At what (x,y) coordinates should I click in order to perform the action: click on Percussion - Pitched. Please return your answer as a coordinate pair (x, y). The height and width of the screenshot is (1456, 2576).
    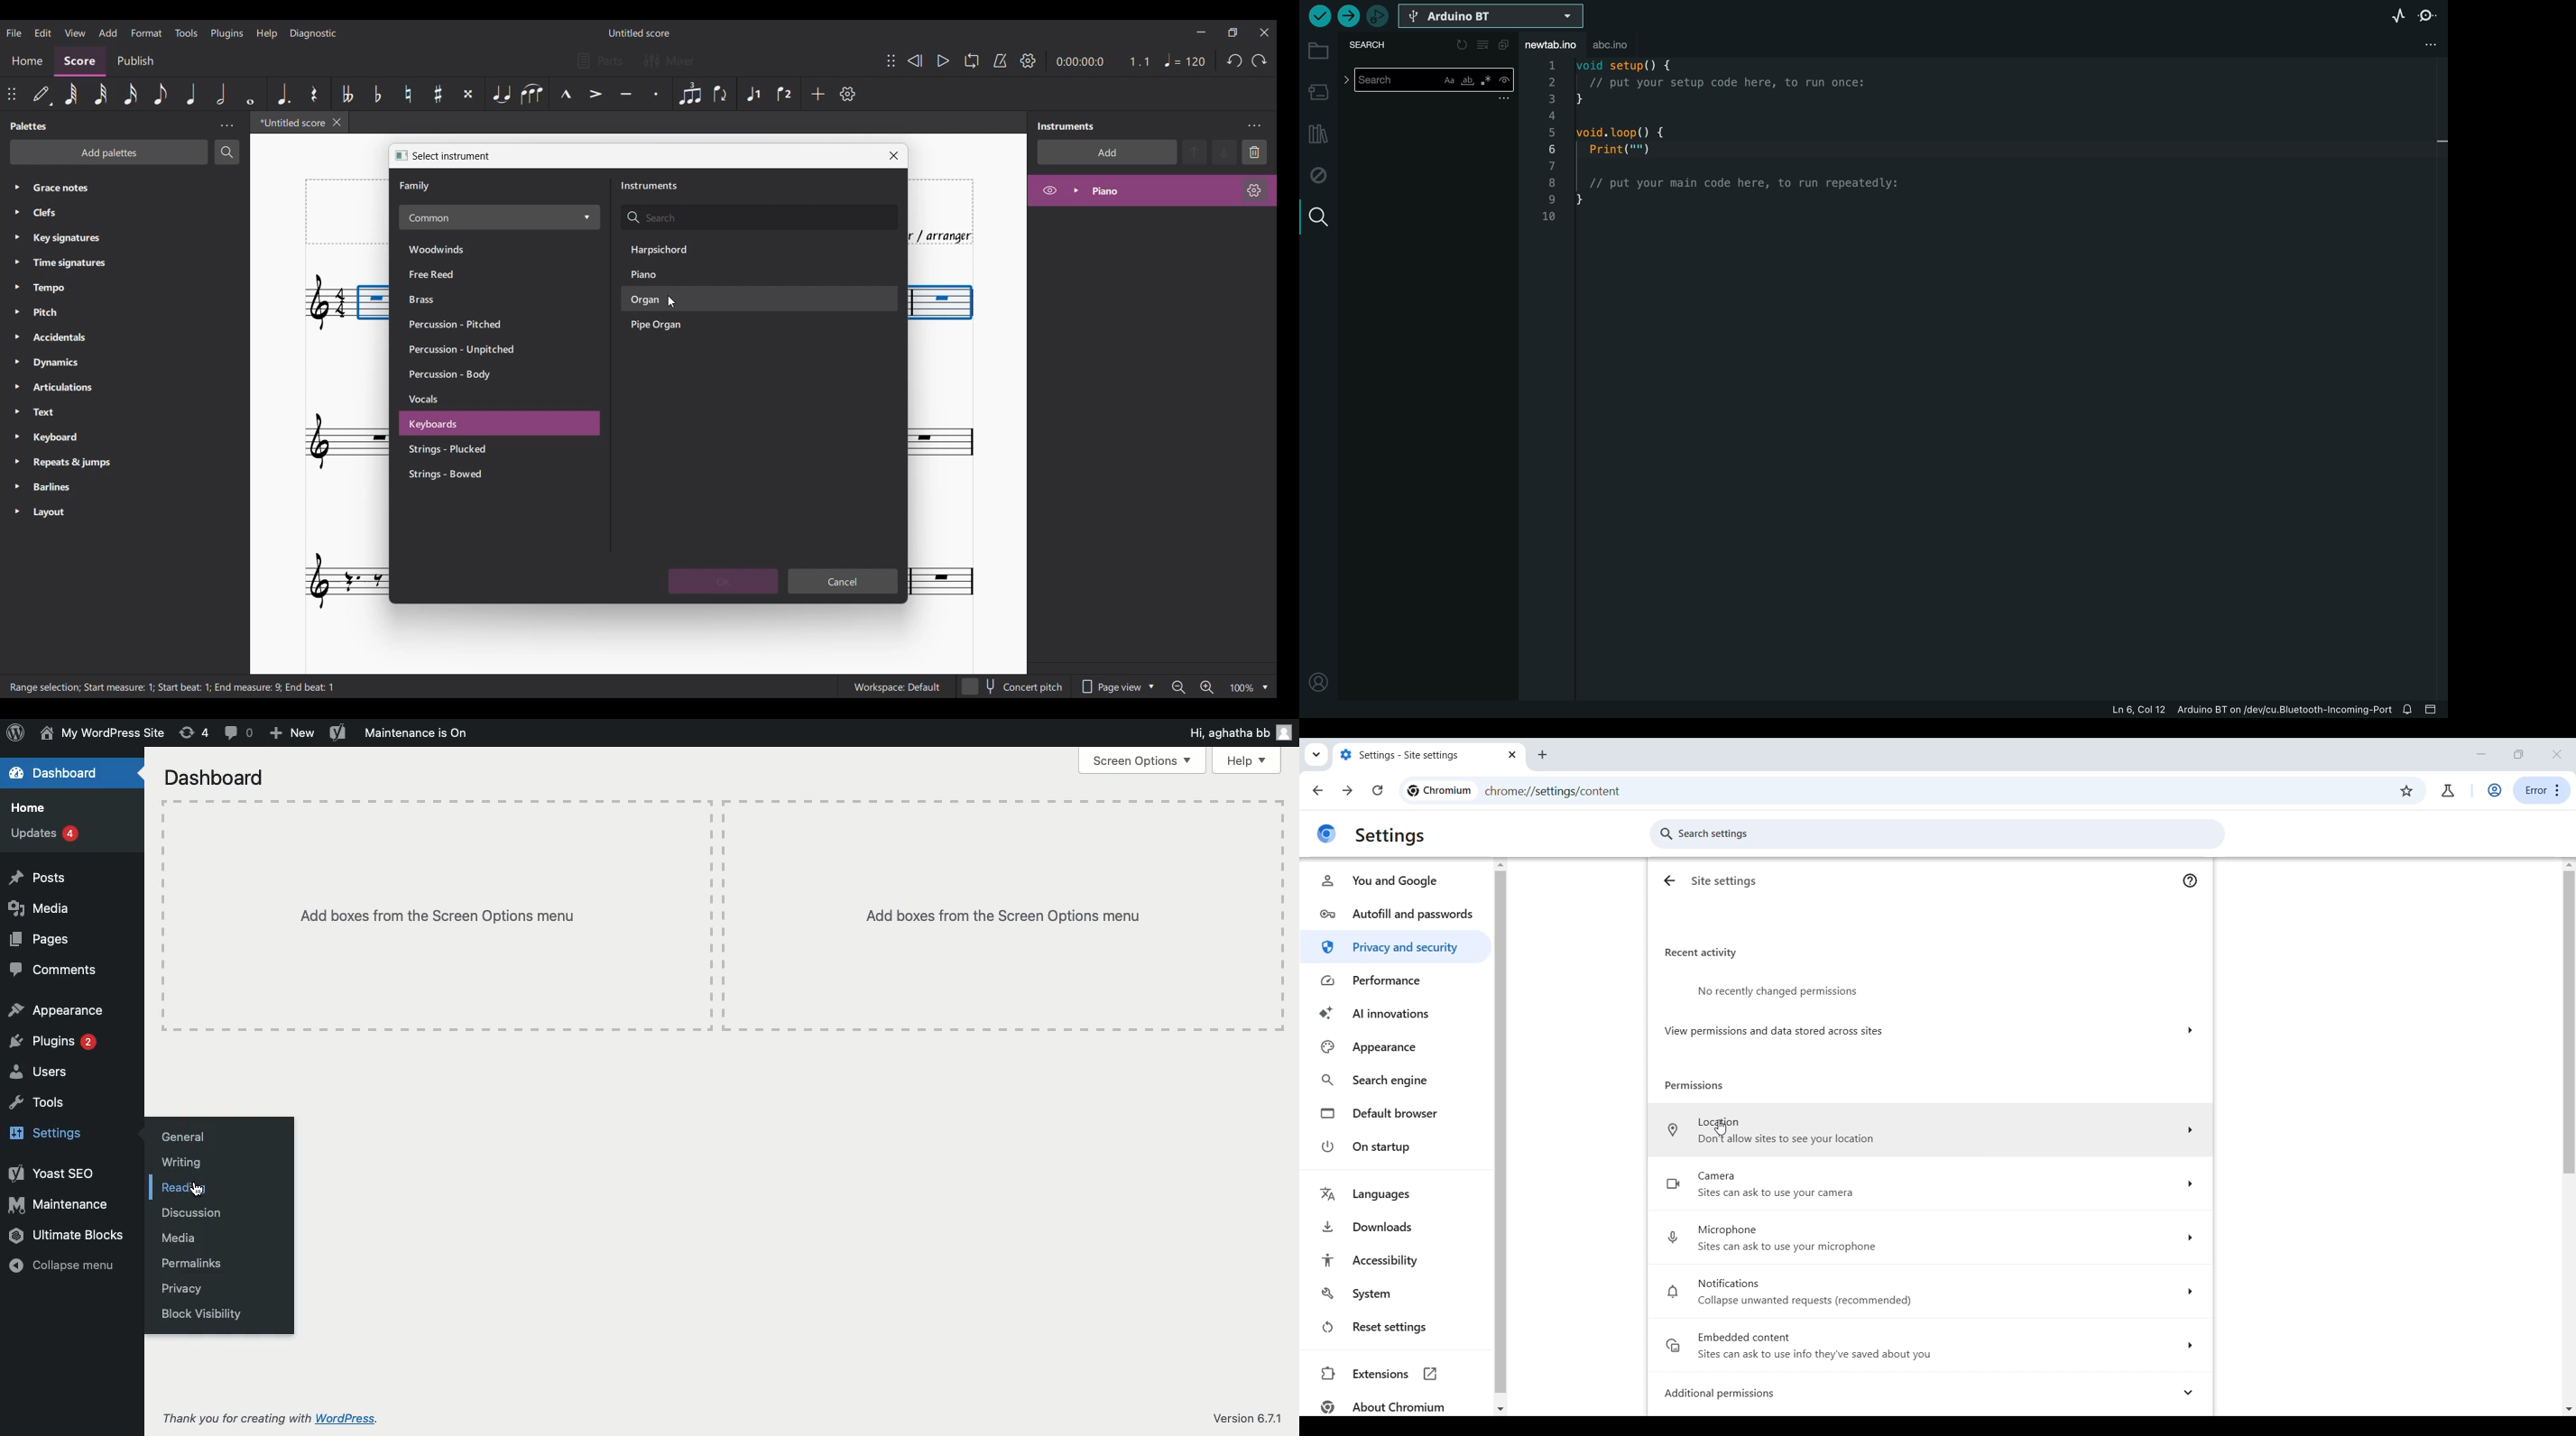
    Looking at the image, I should click on (459, 324).